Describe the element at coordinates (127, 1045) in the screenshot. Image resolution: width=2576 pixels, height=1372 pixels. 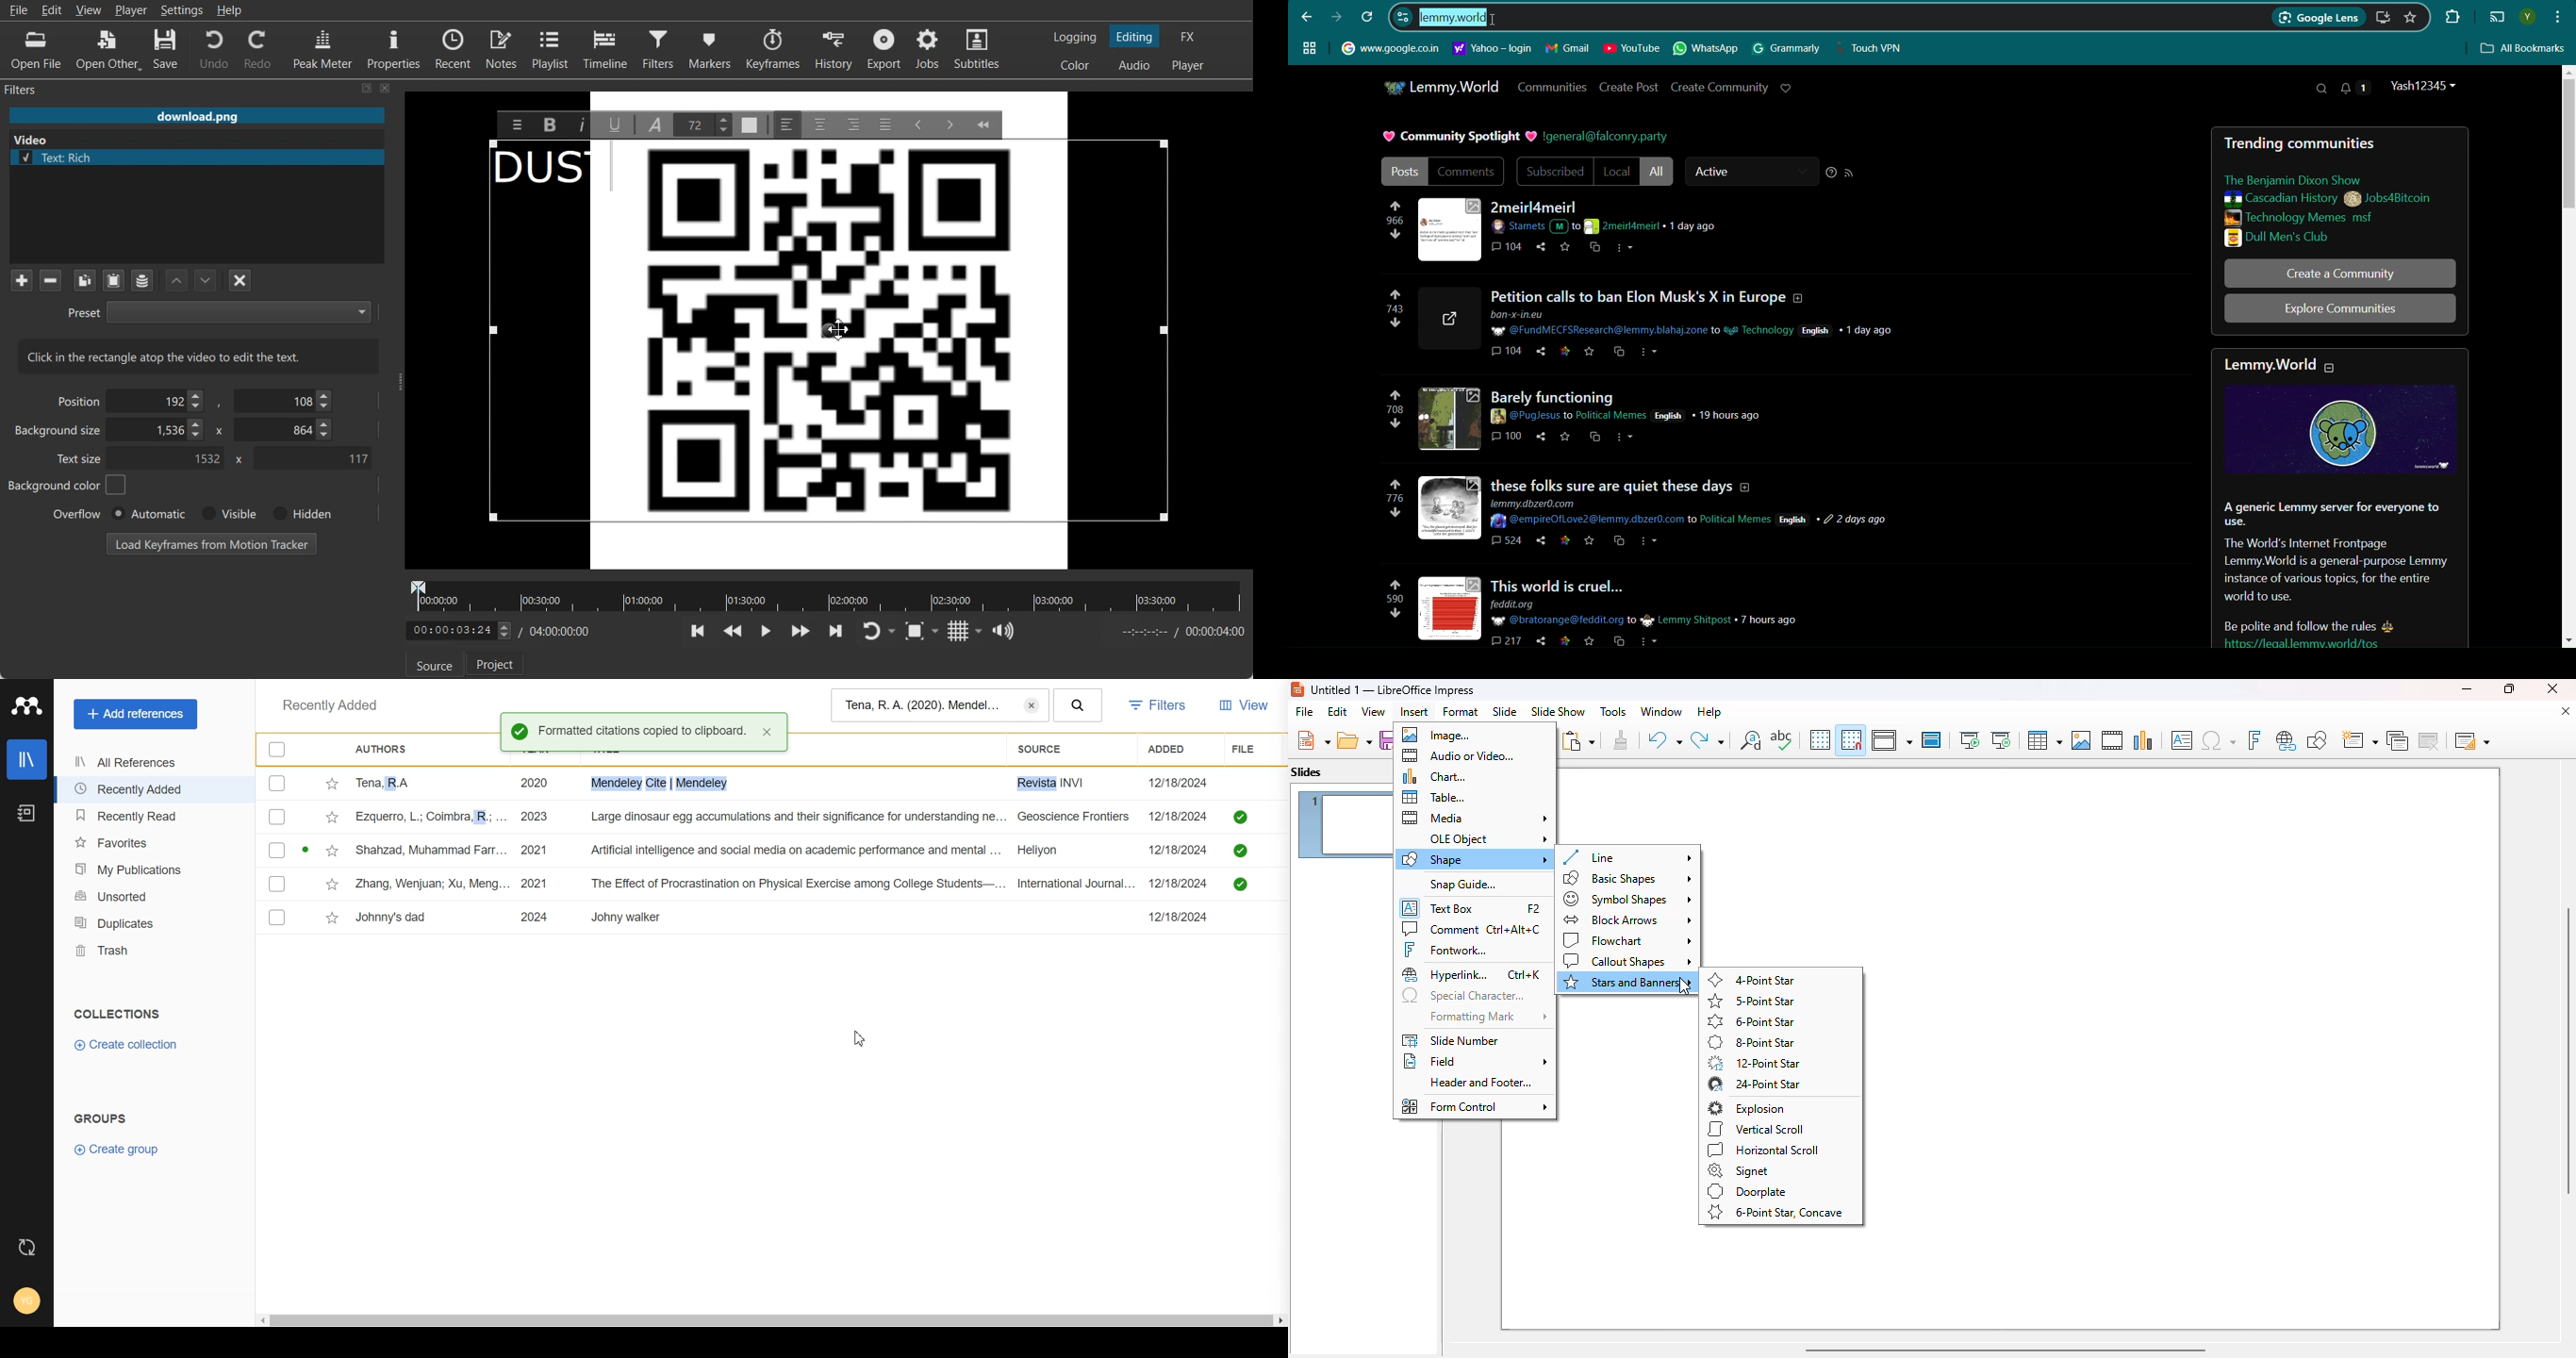
I see `Create Collection` at that location.